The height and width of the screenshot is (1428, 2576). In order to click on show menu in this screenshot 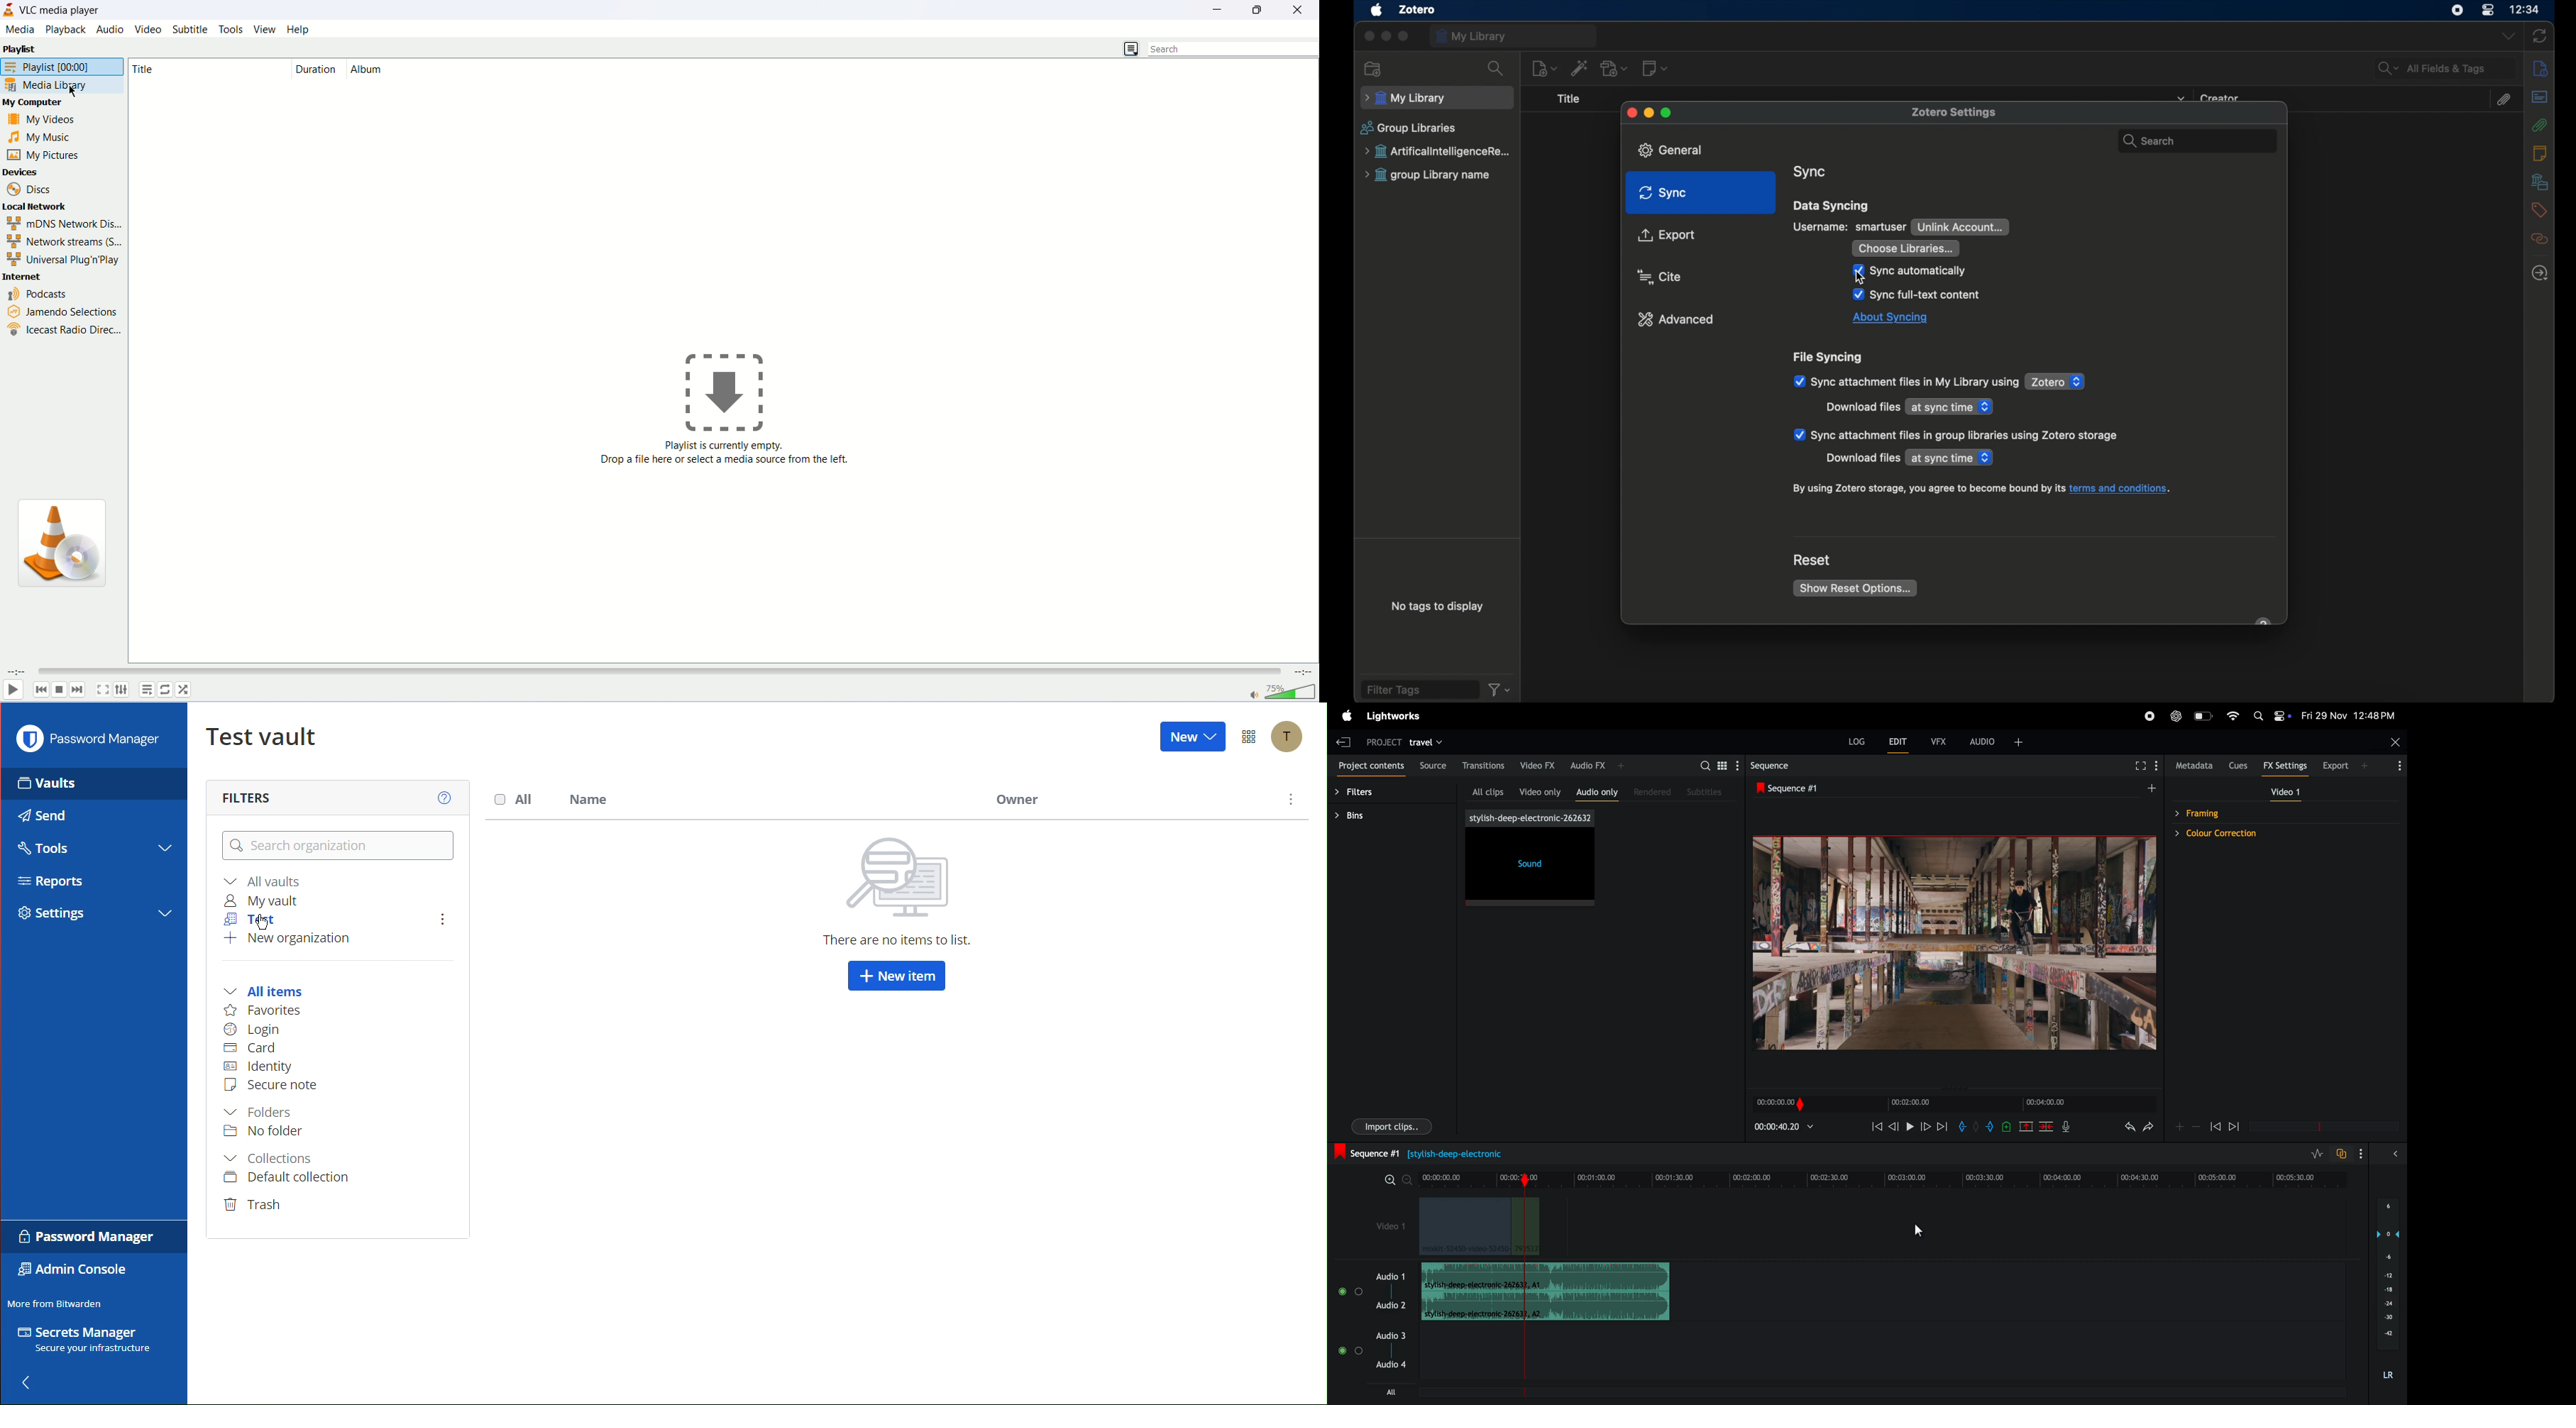, I will do `click(2158, 768)`.